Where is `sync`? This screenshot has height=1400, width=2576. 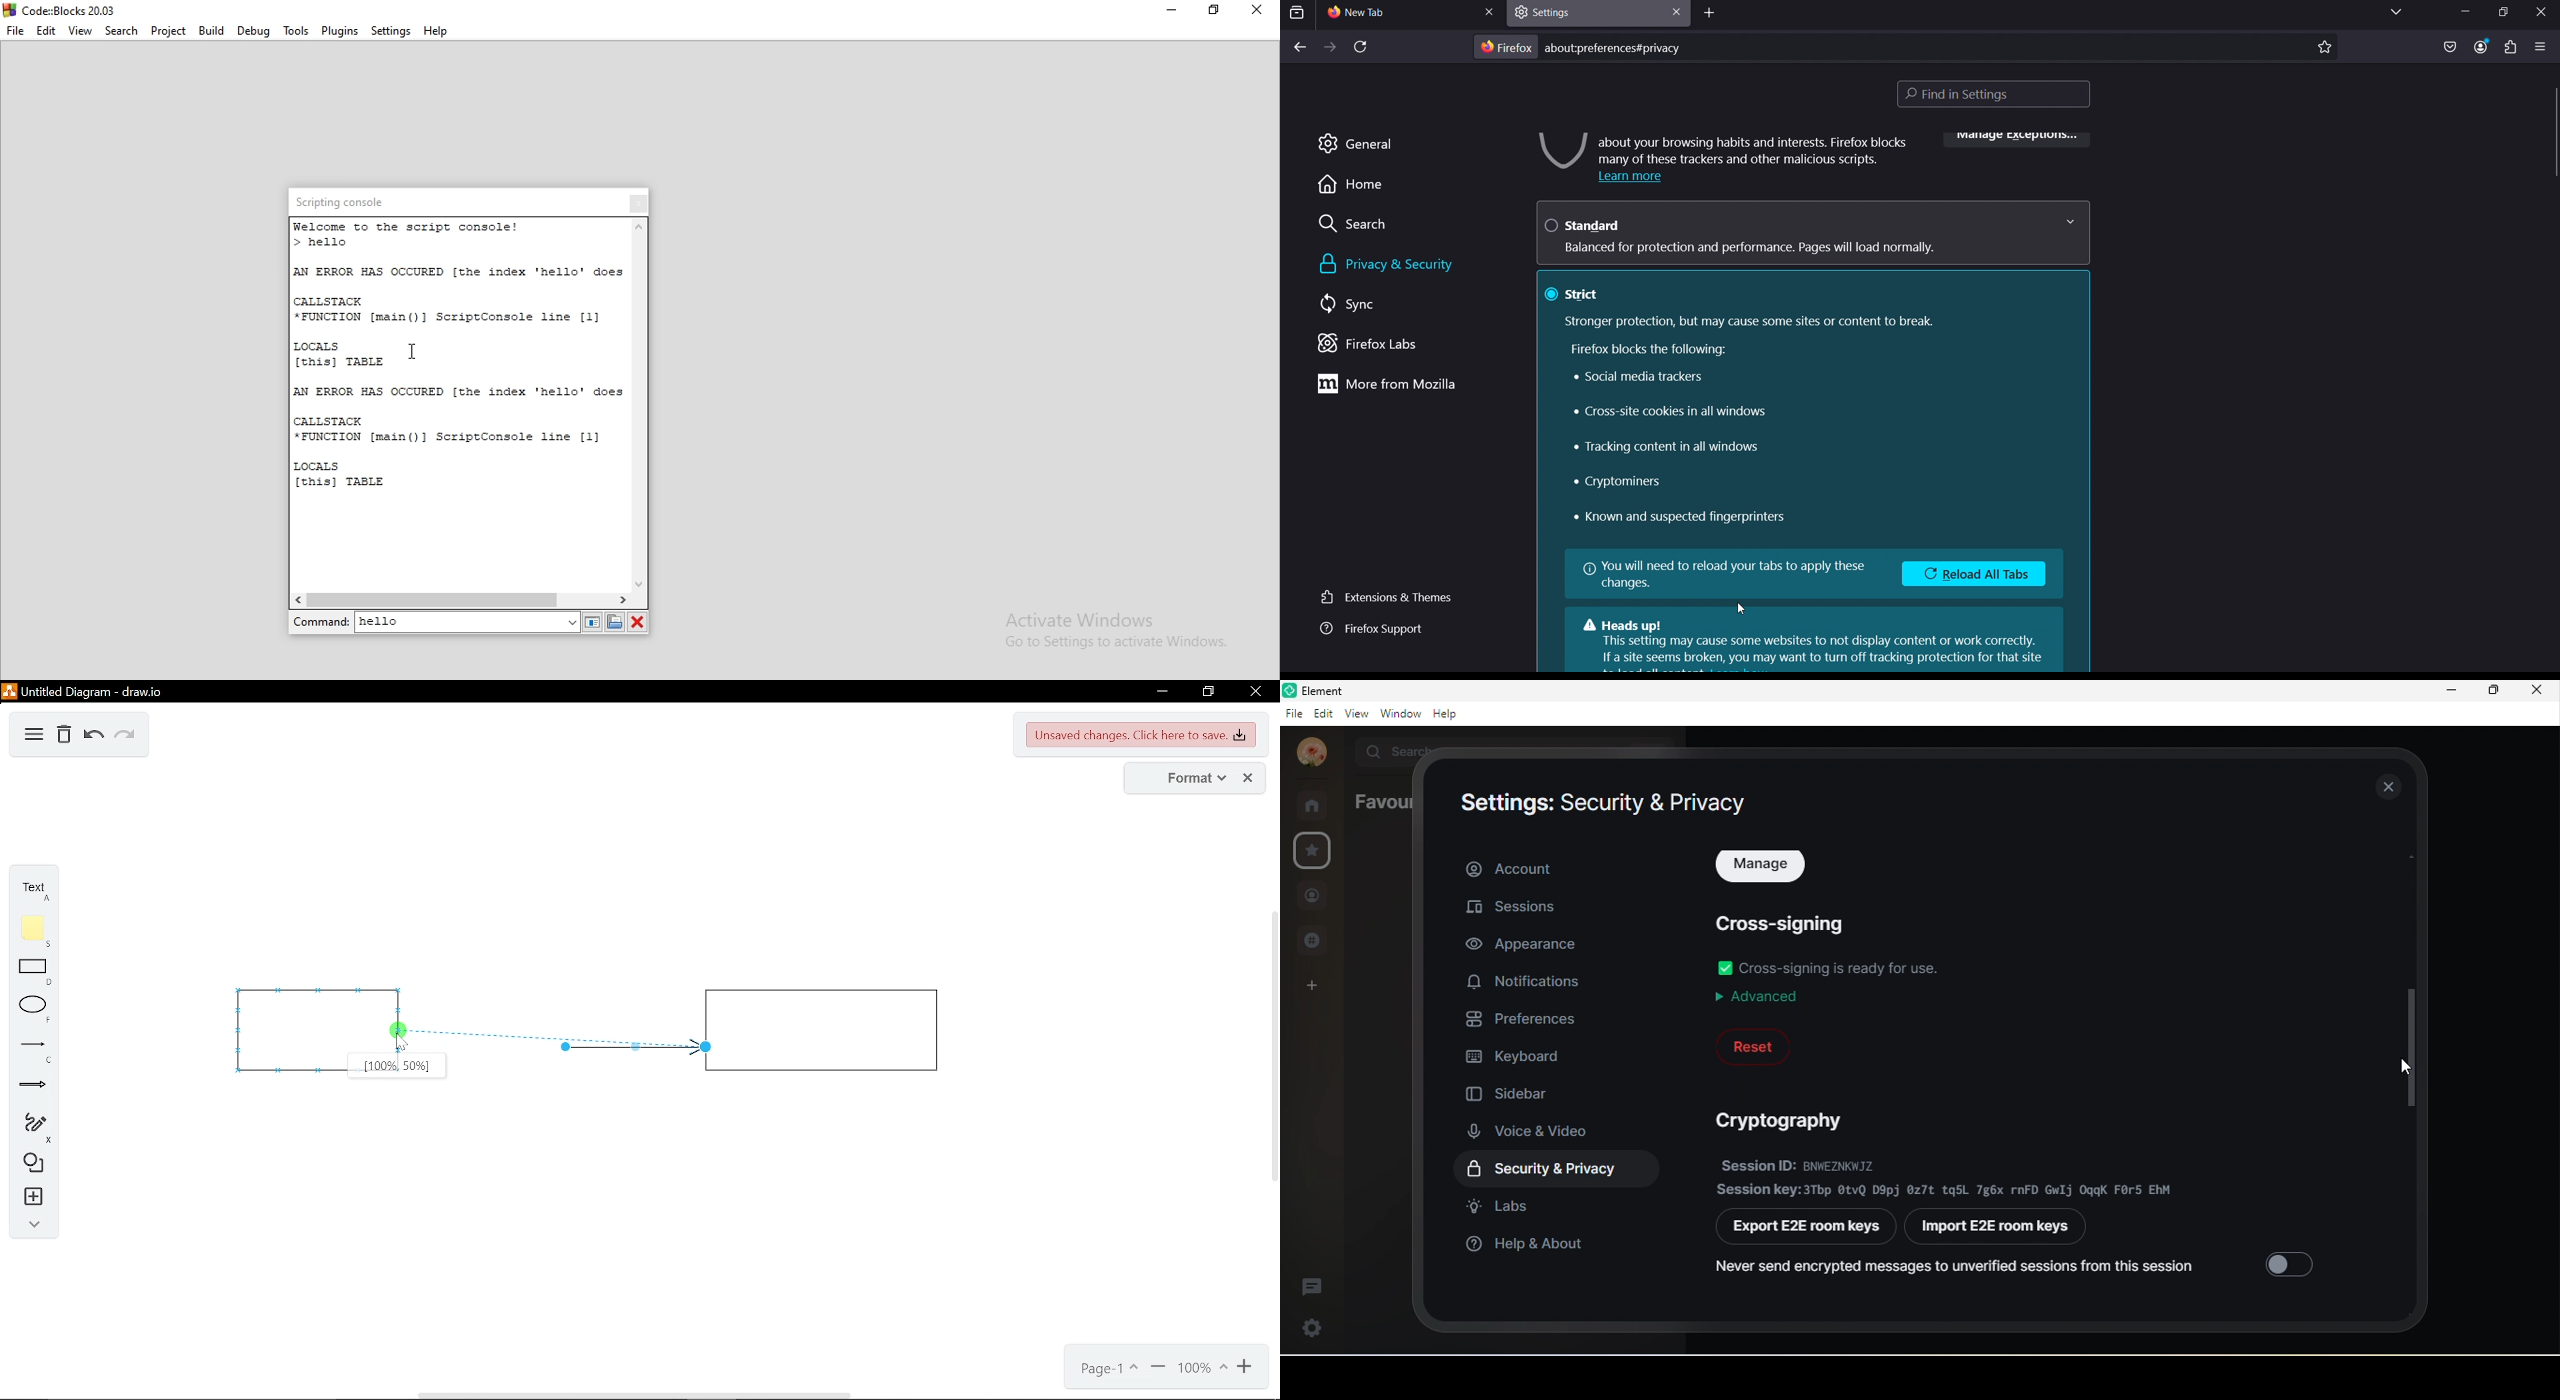 sync is located at coordinates (1351, 305).